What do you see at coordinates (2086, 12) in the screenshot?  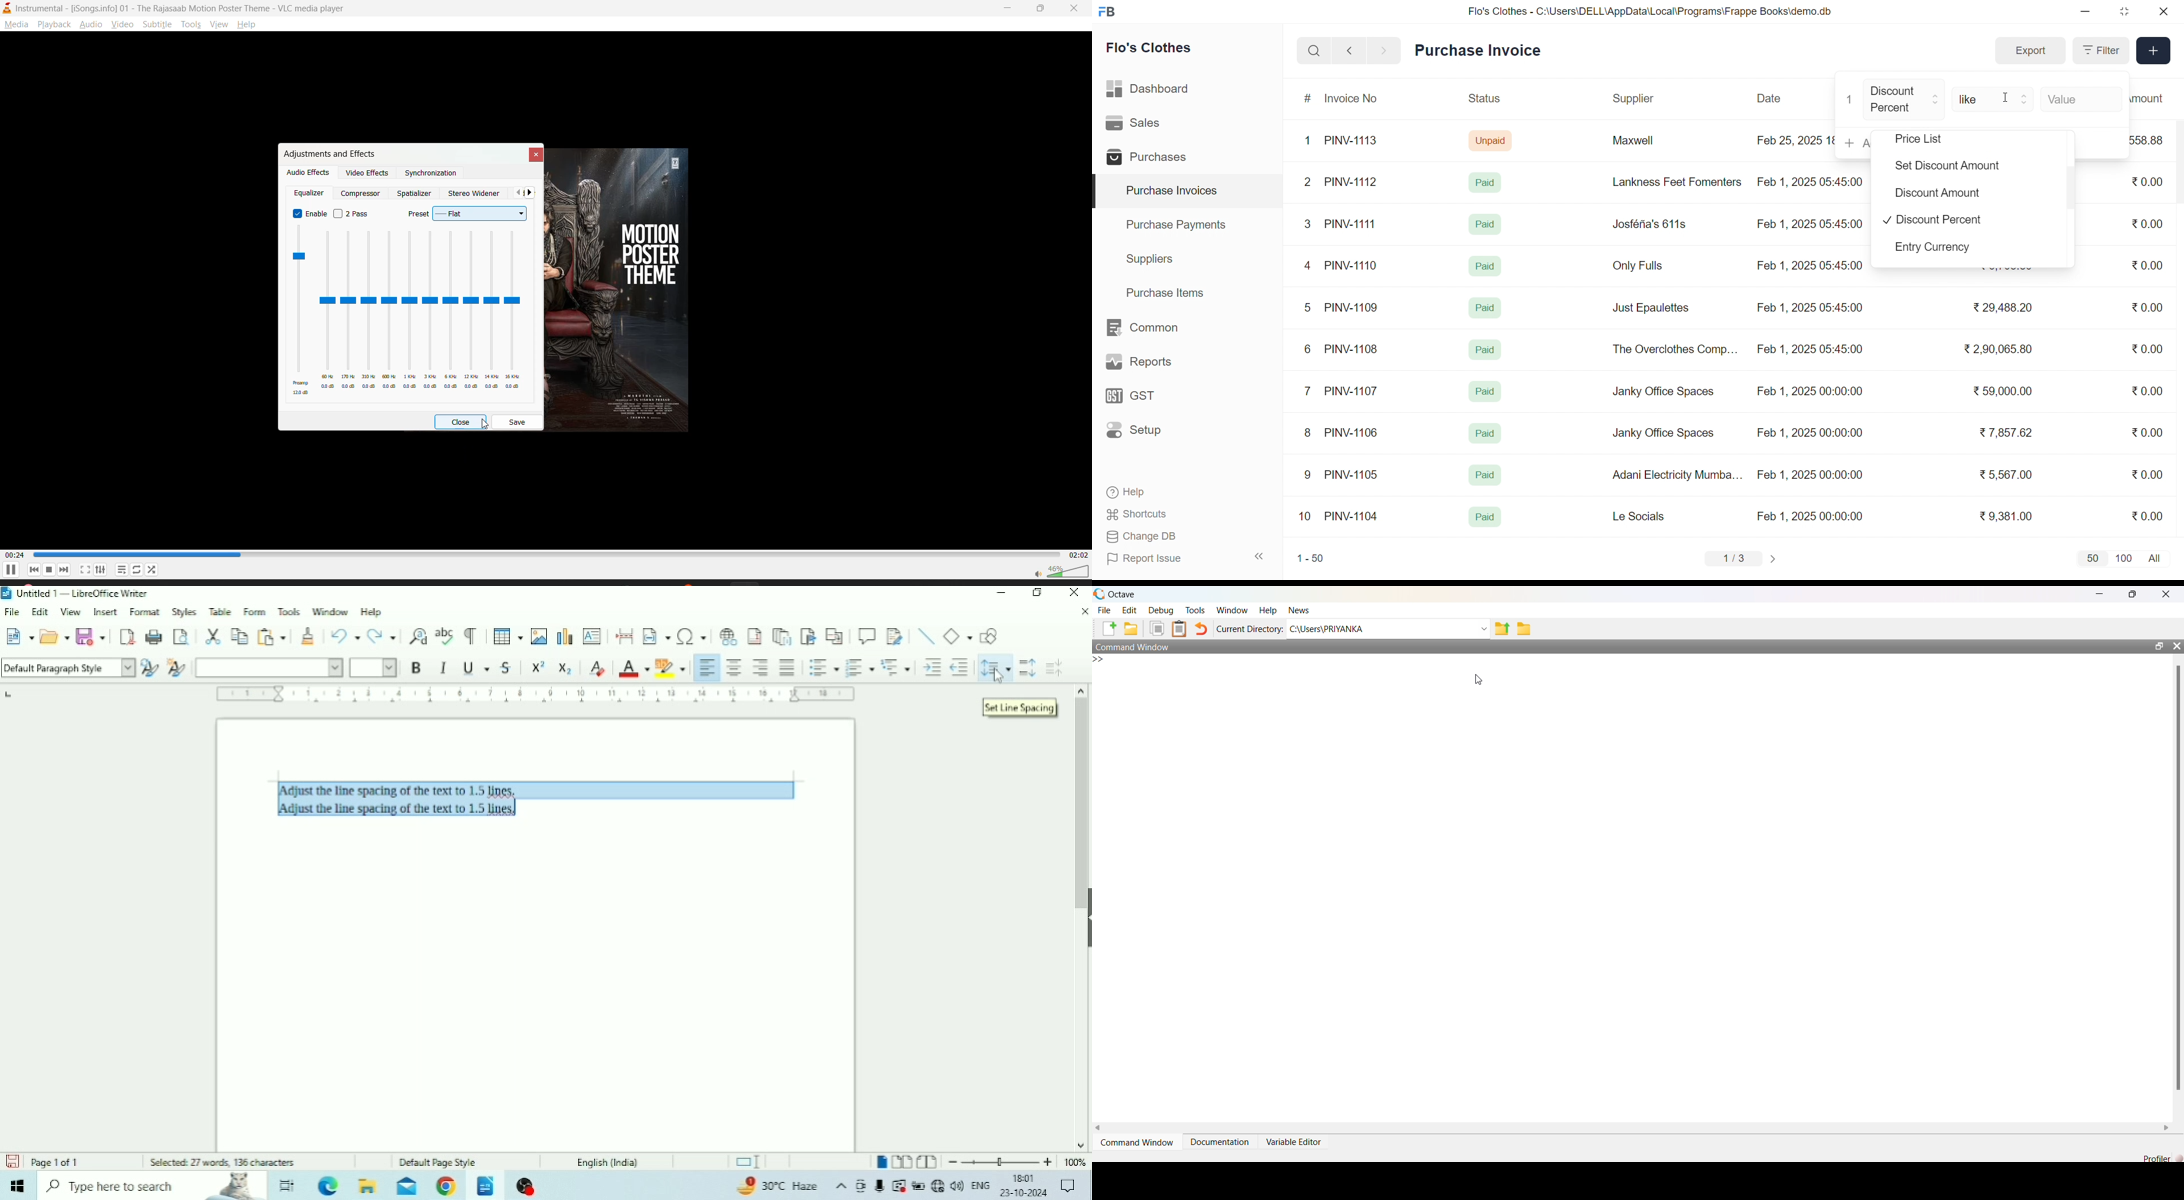 I see `minimize` at bounding box center [2086, 12].